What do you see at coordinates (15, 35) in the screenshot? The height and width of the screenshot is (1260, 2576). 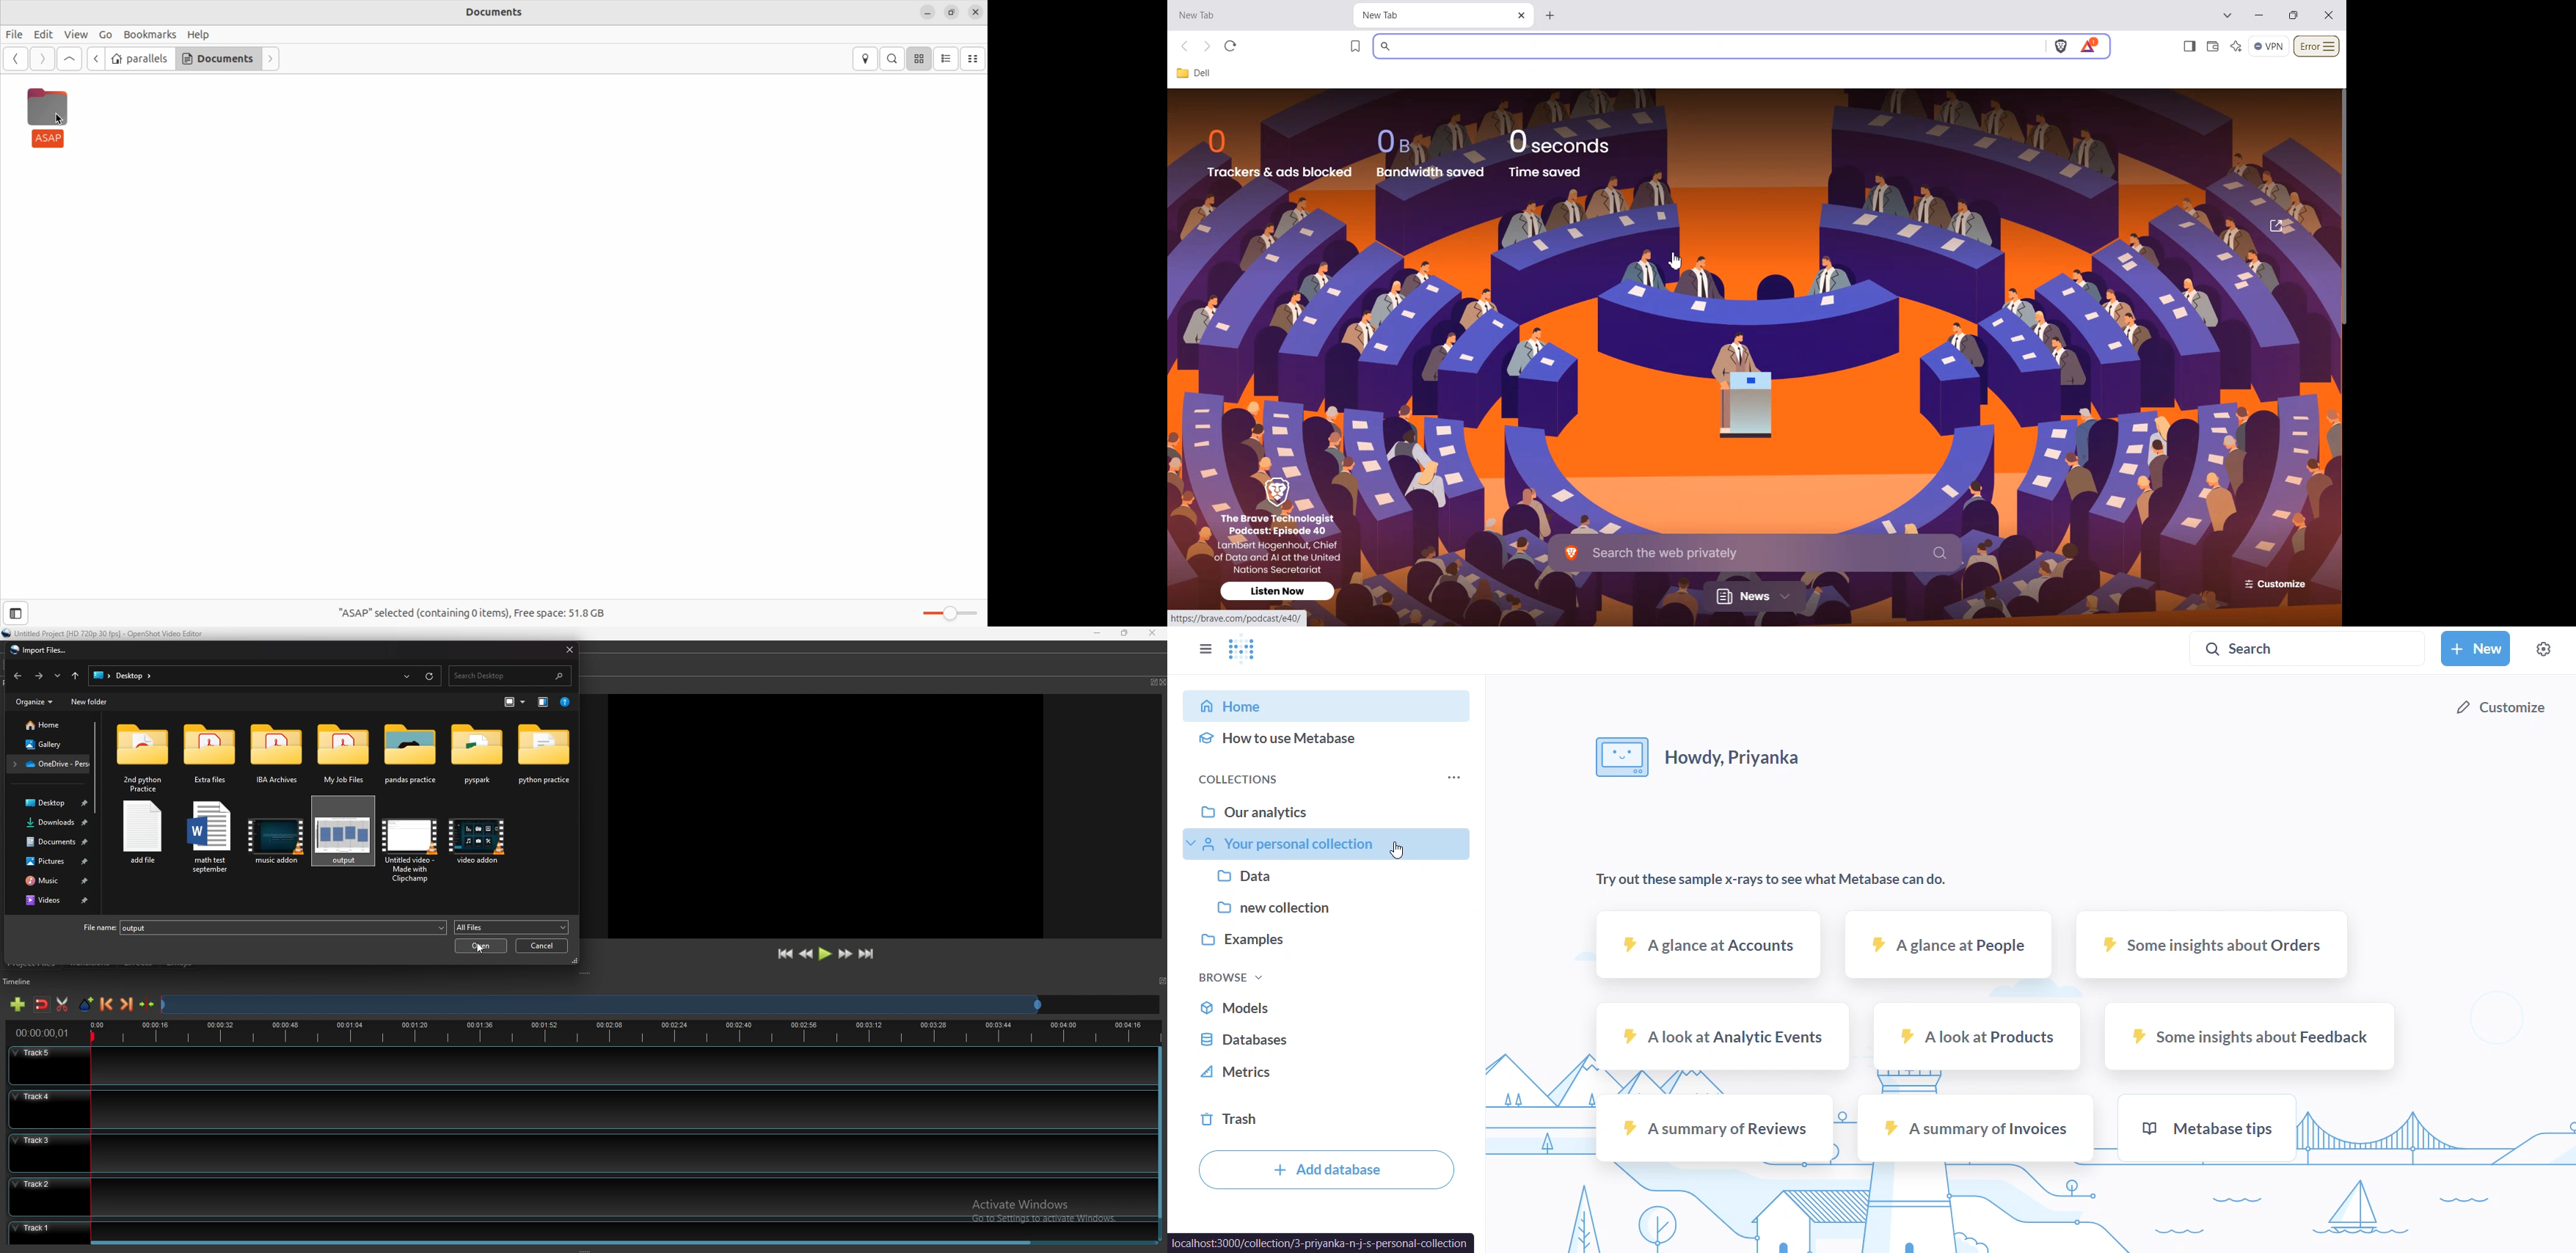 I see `File` at bounding box center [15, 35].